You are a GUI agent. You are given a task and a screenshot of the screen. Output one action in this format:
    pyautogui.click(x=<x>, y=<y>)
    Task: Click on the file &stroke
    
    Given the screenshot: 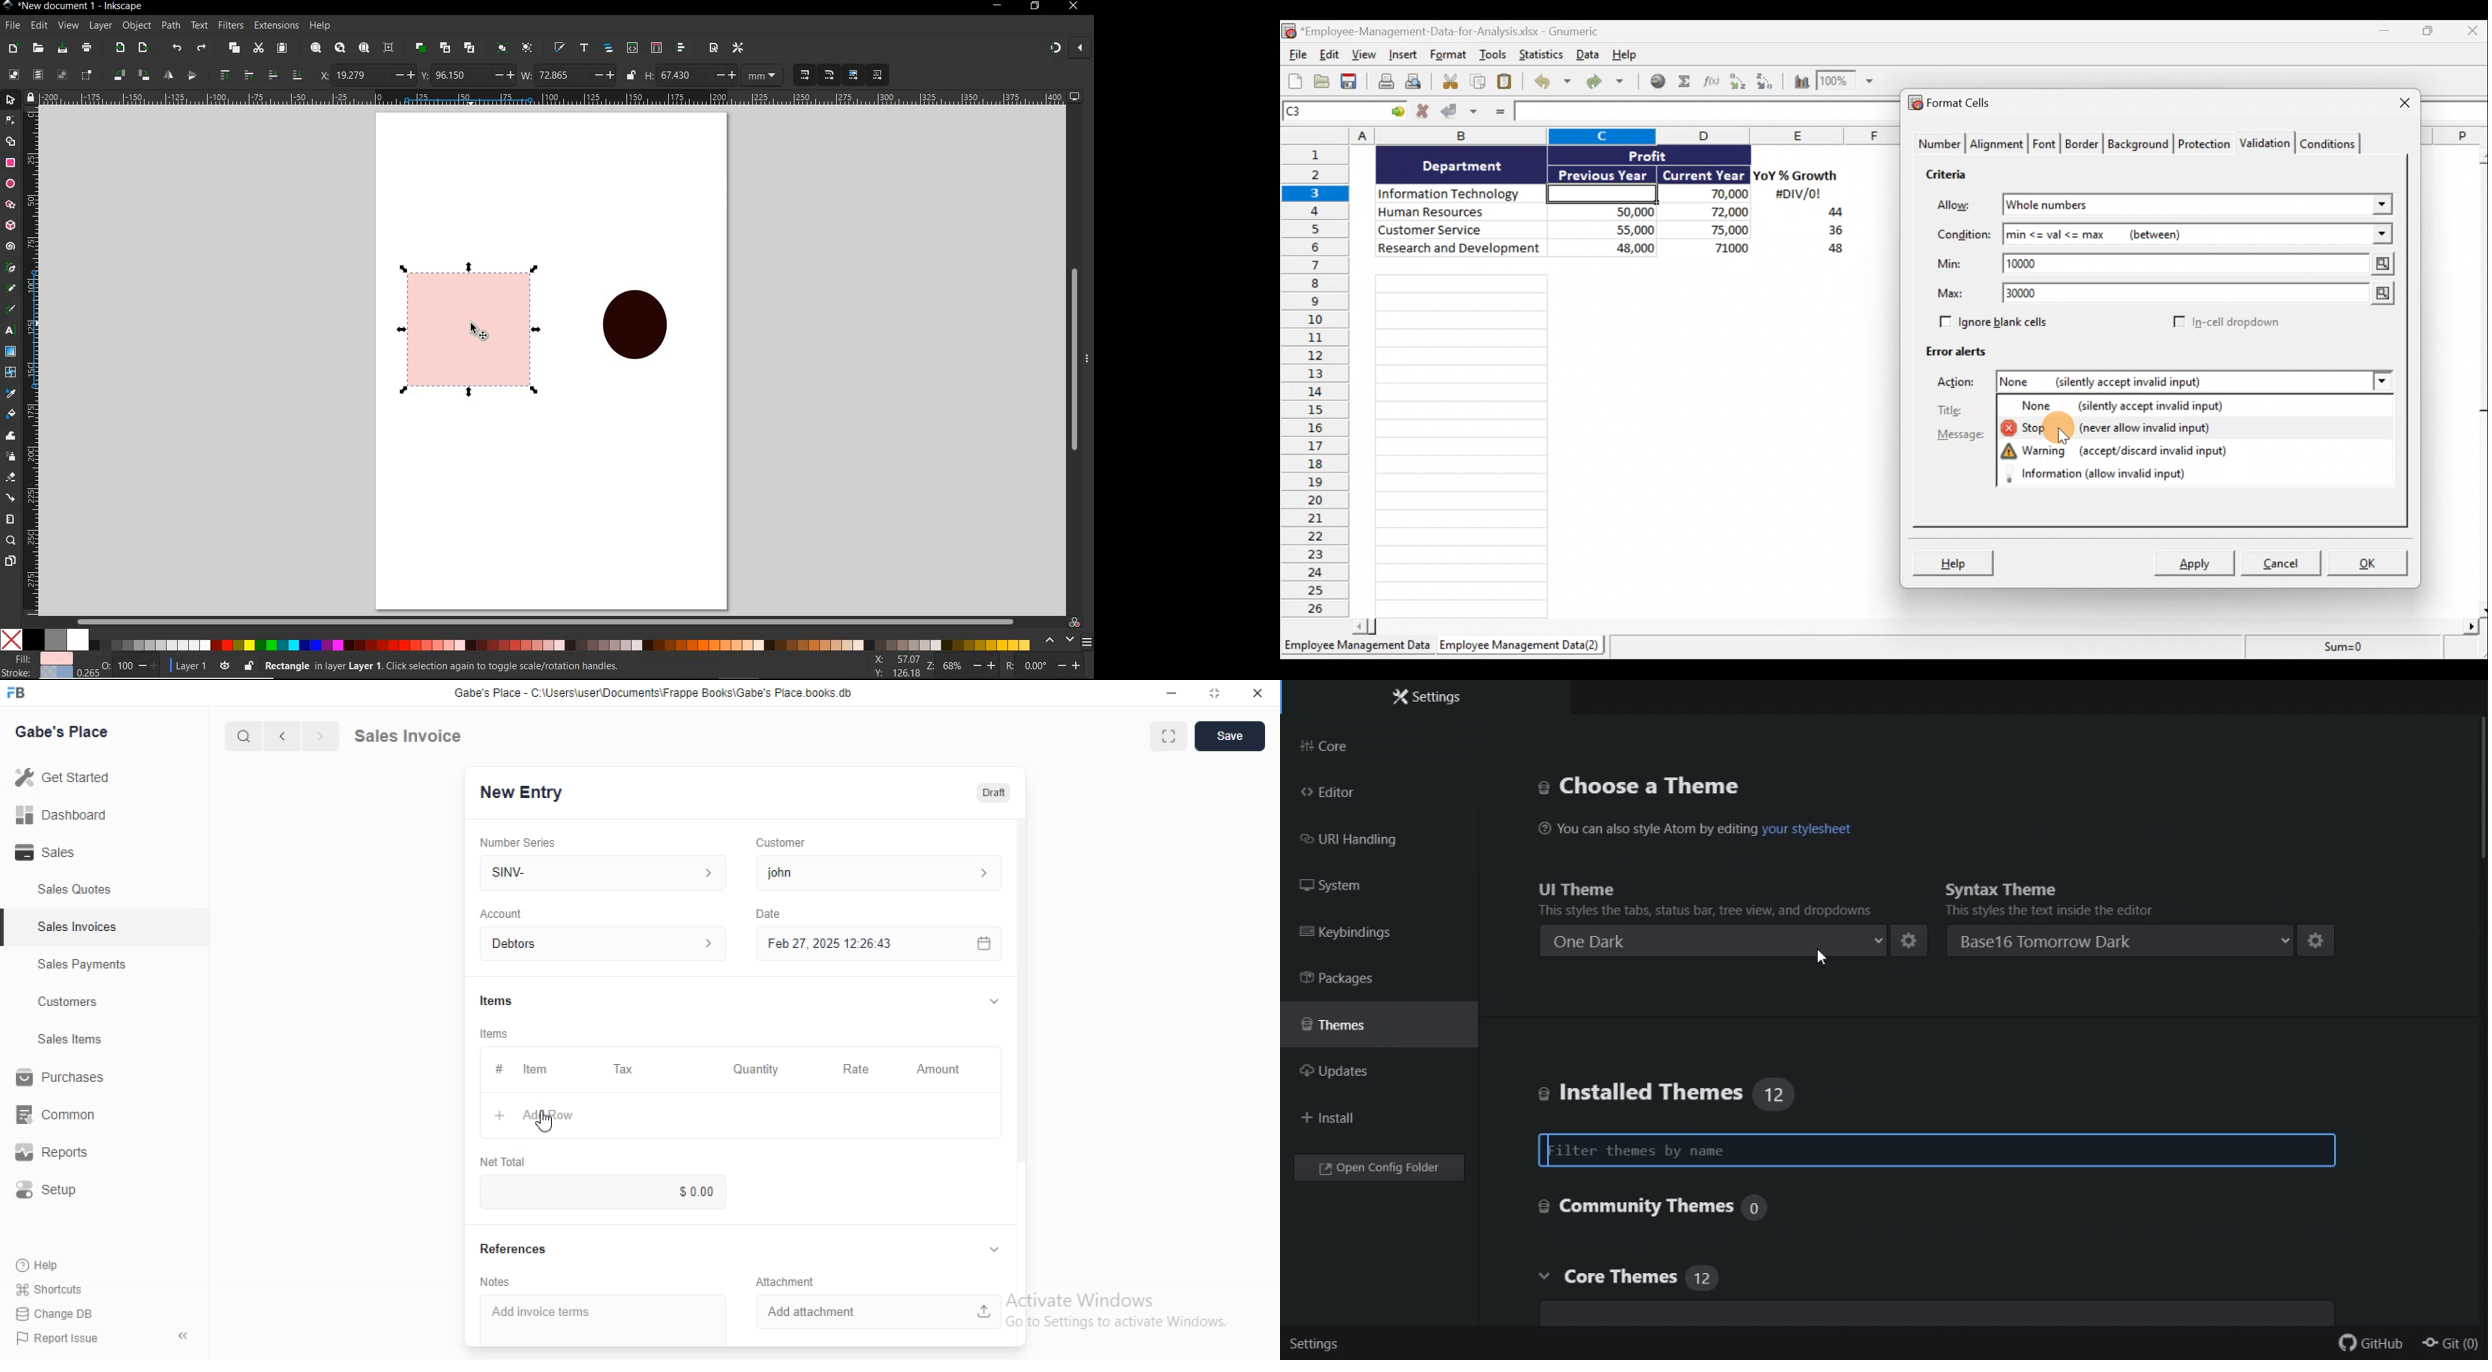 What is the action you would take?
    pyautogui.click(x=37, y=668)
    